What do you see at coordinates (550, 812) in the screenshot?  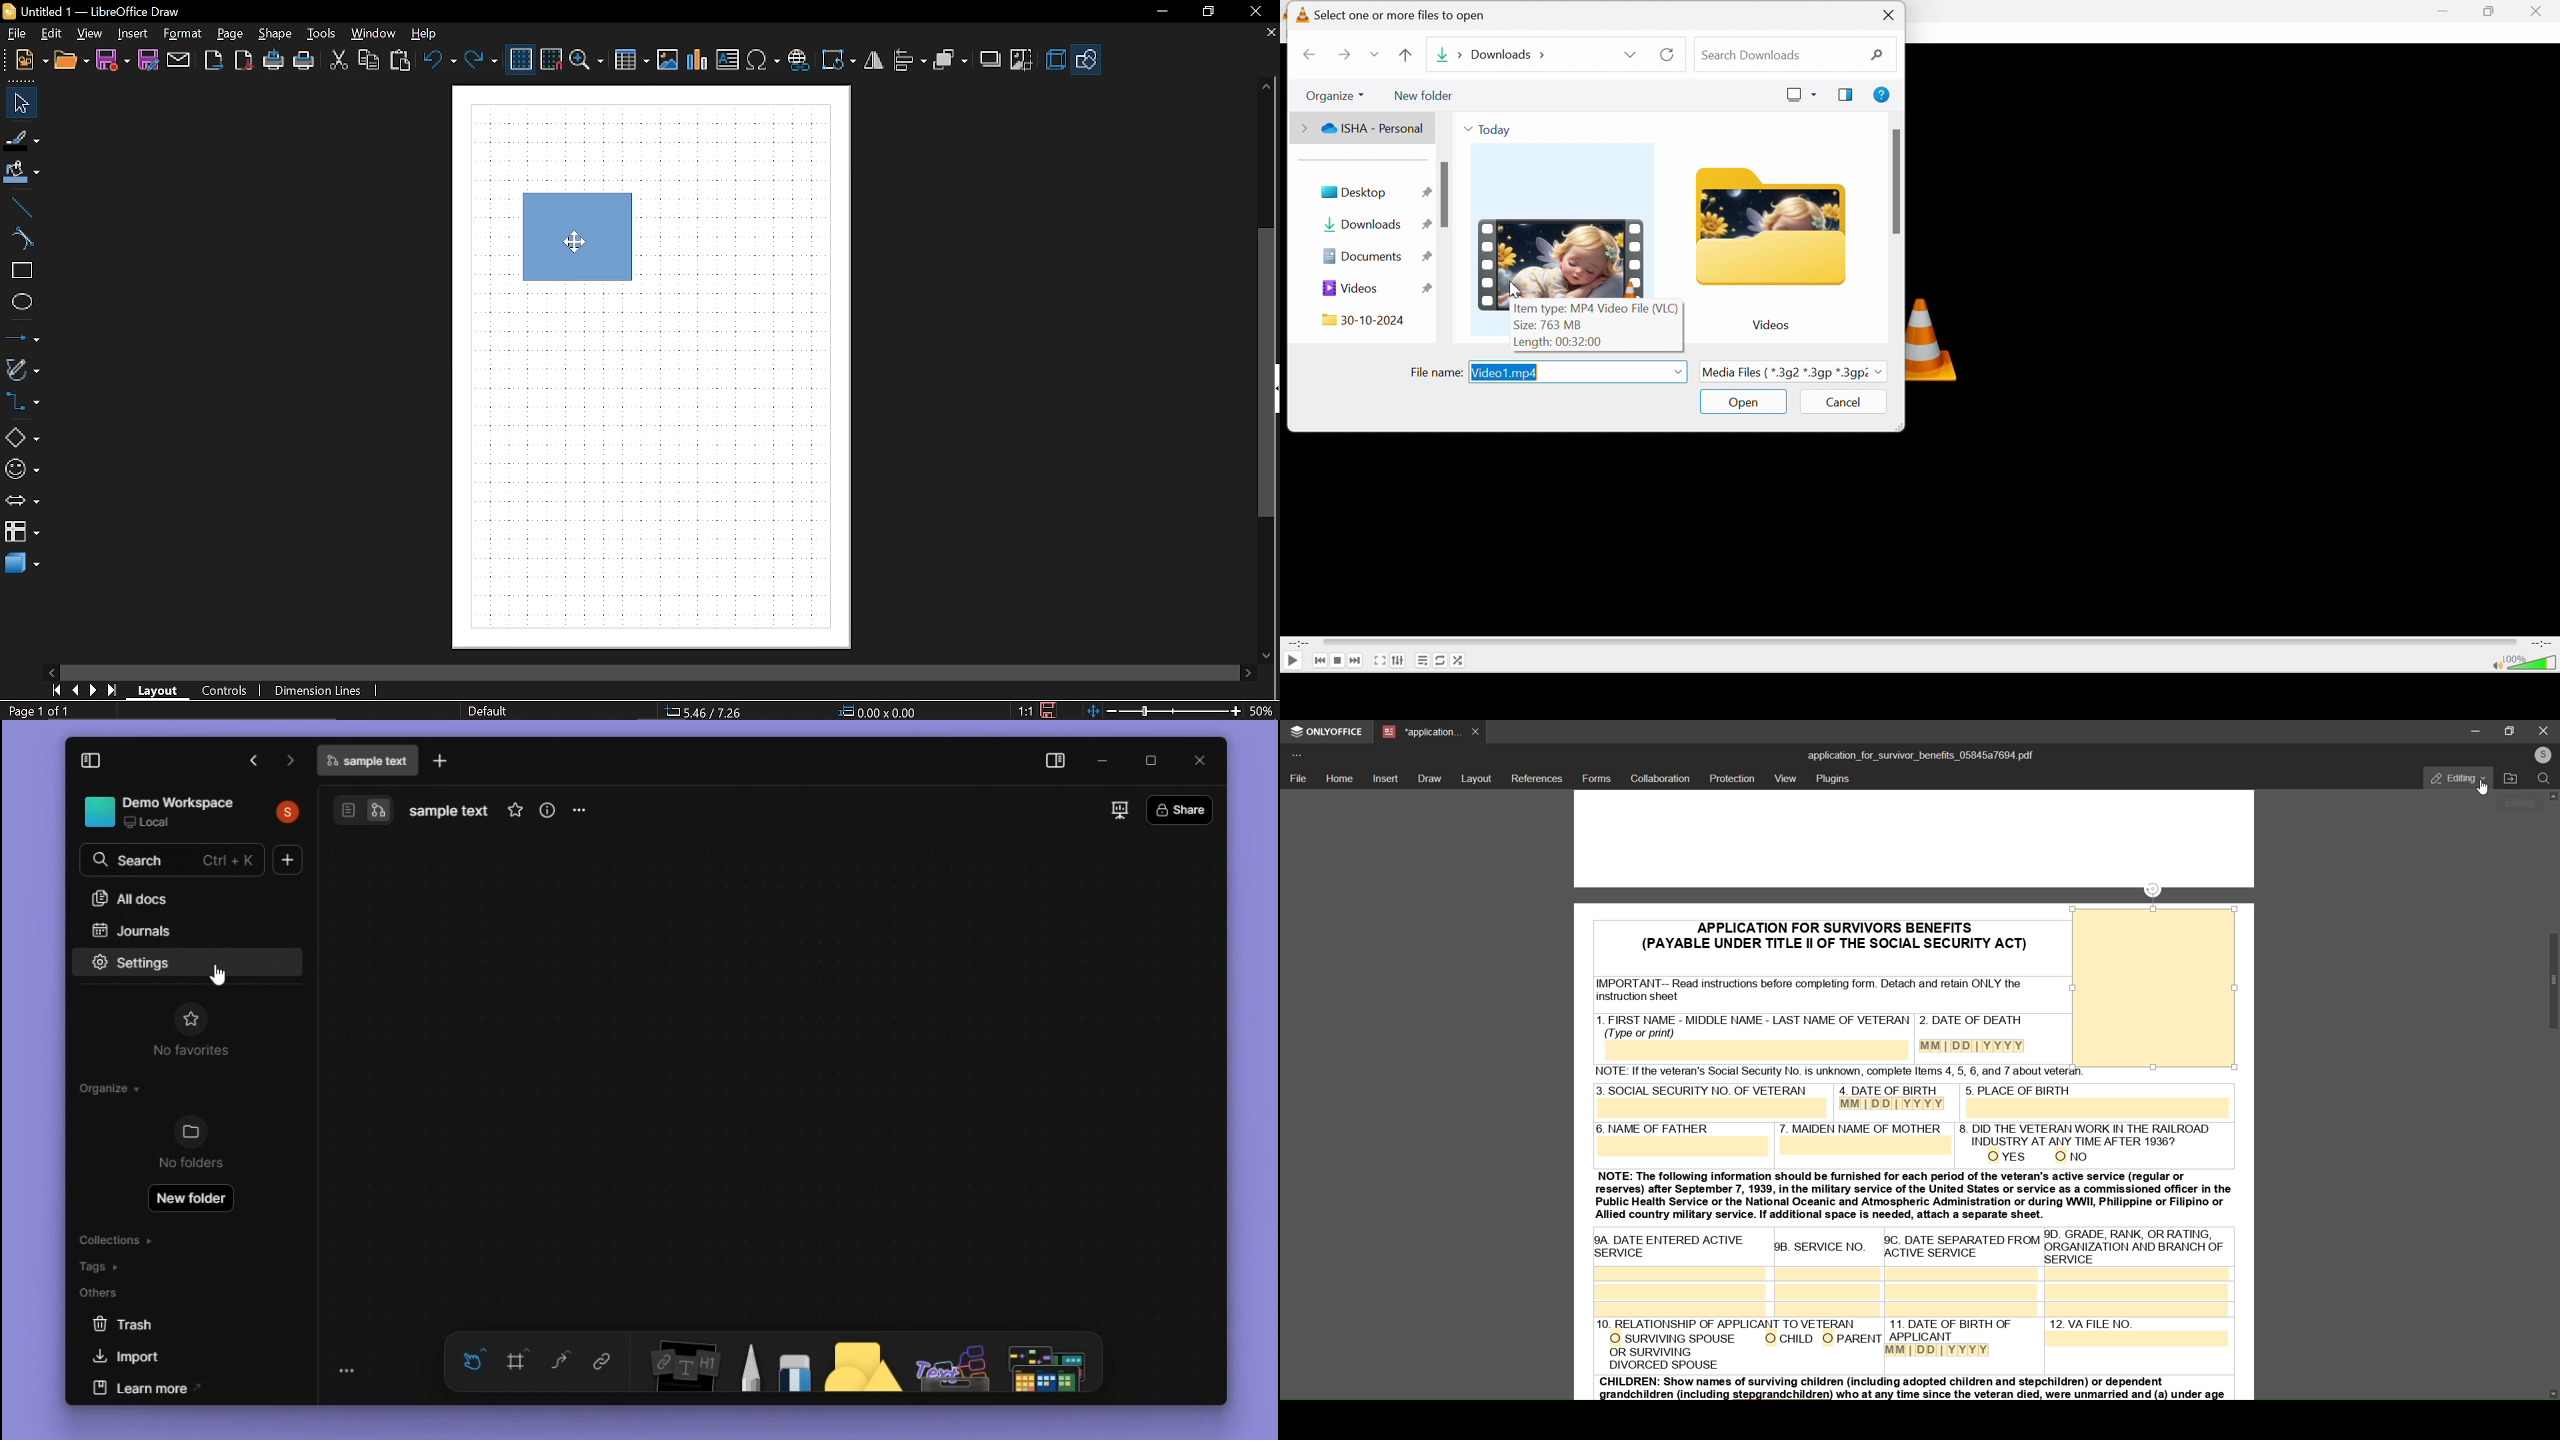 I see `more info` at bounding box center [550, 812].